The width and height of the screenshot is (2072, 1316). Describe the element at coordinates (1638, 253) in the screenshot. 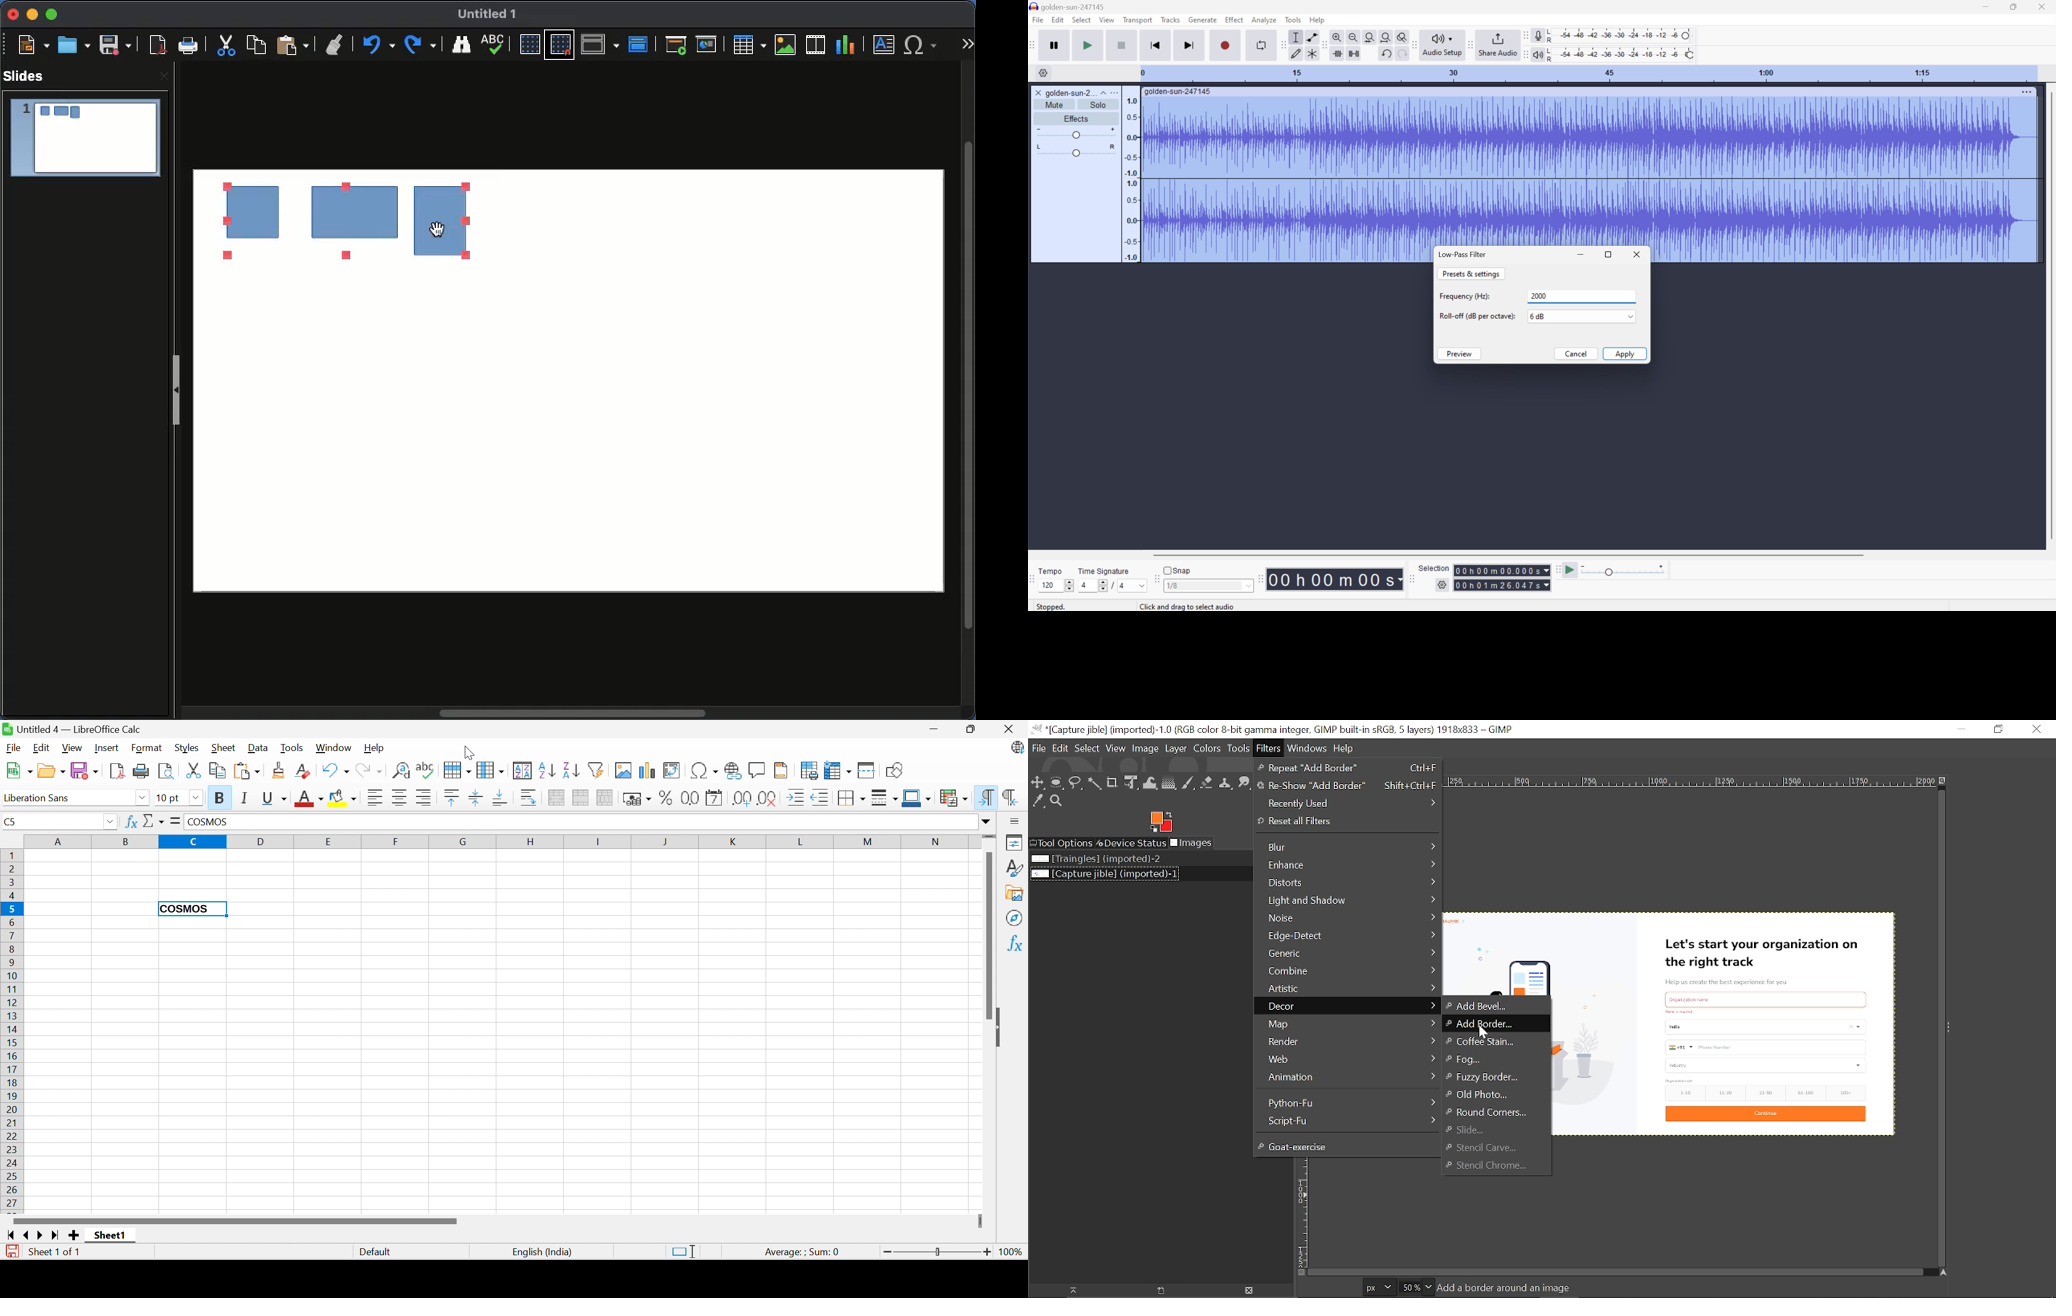

I see `Close` at that location.